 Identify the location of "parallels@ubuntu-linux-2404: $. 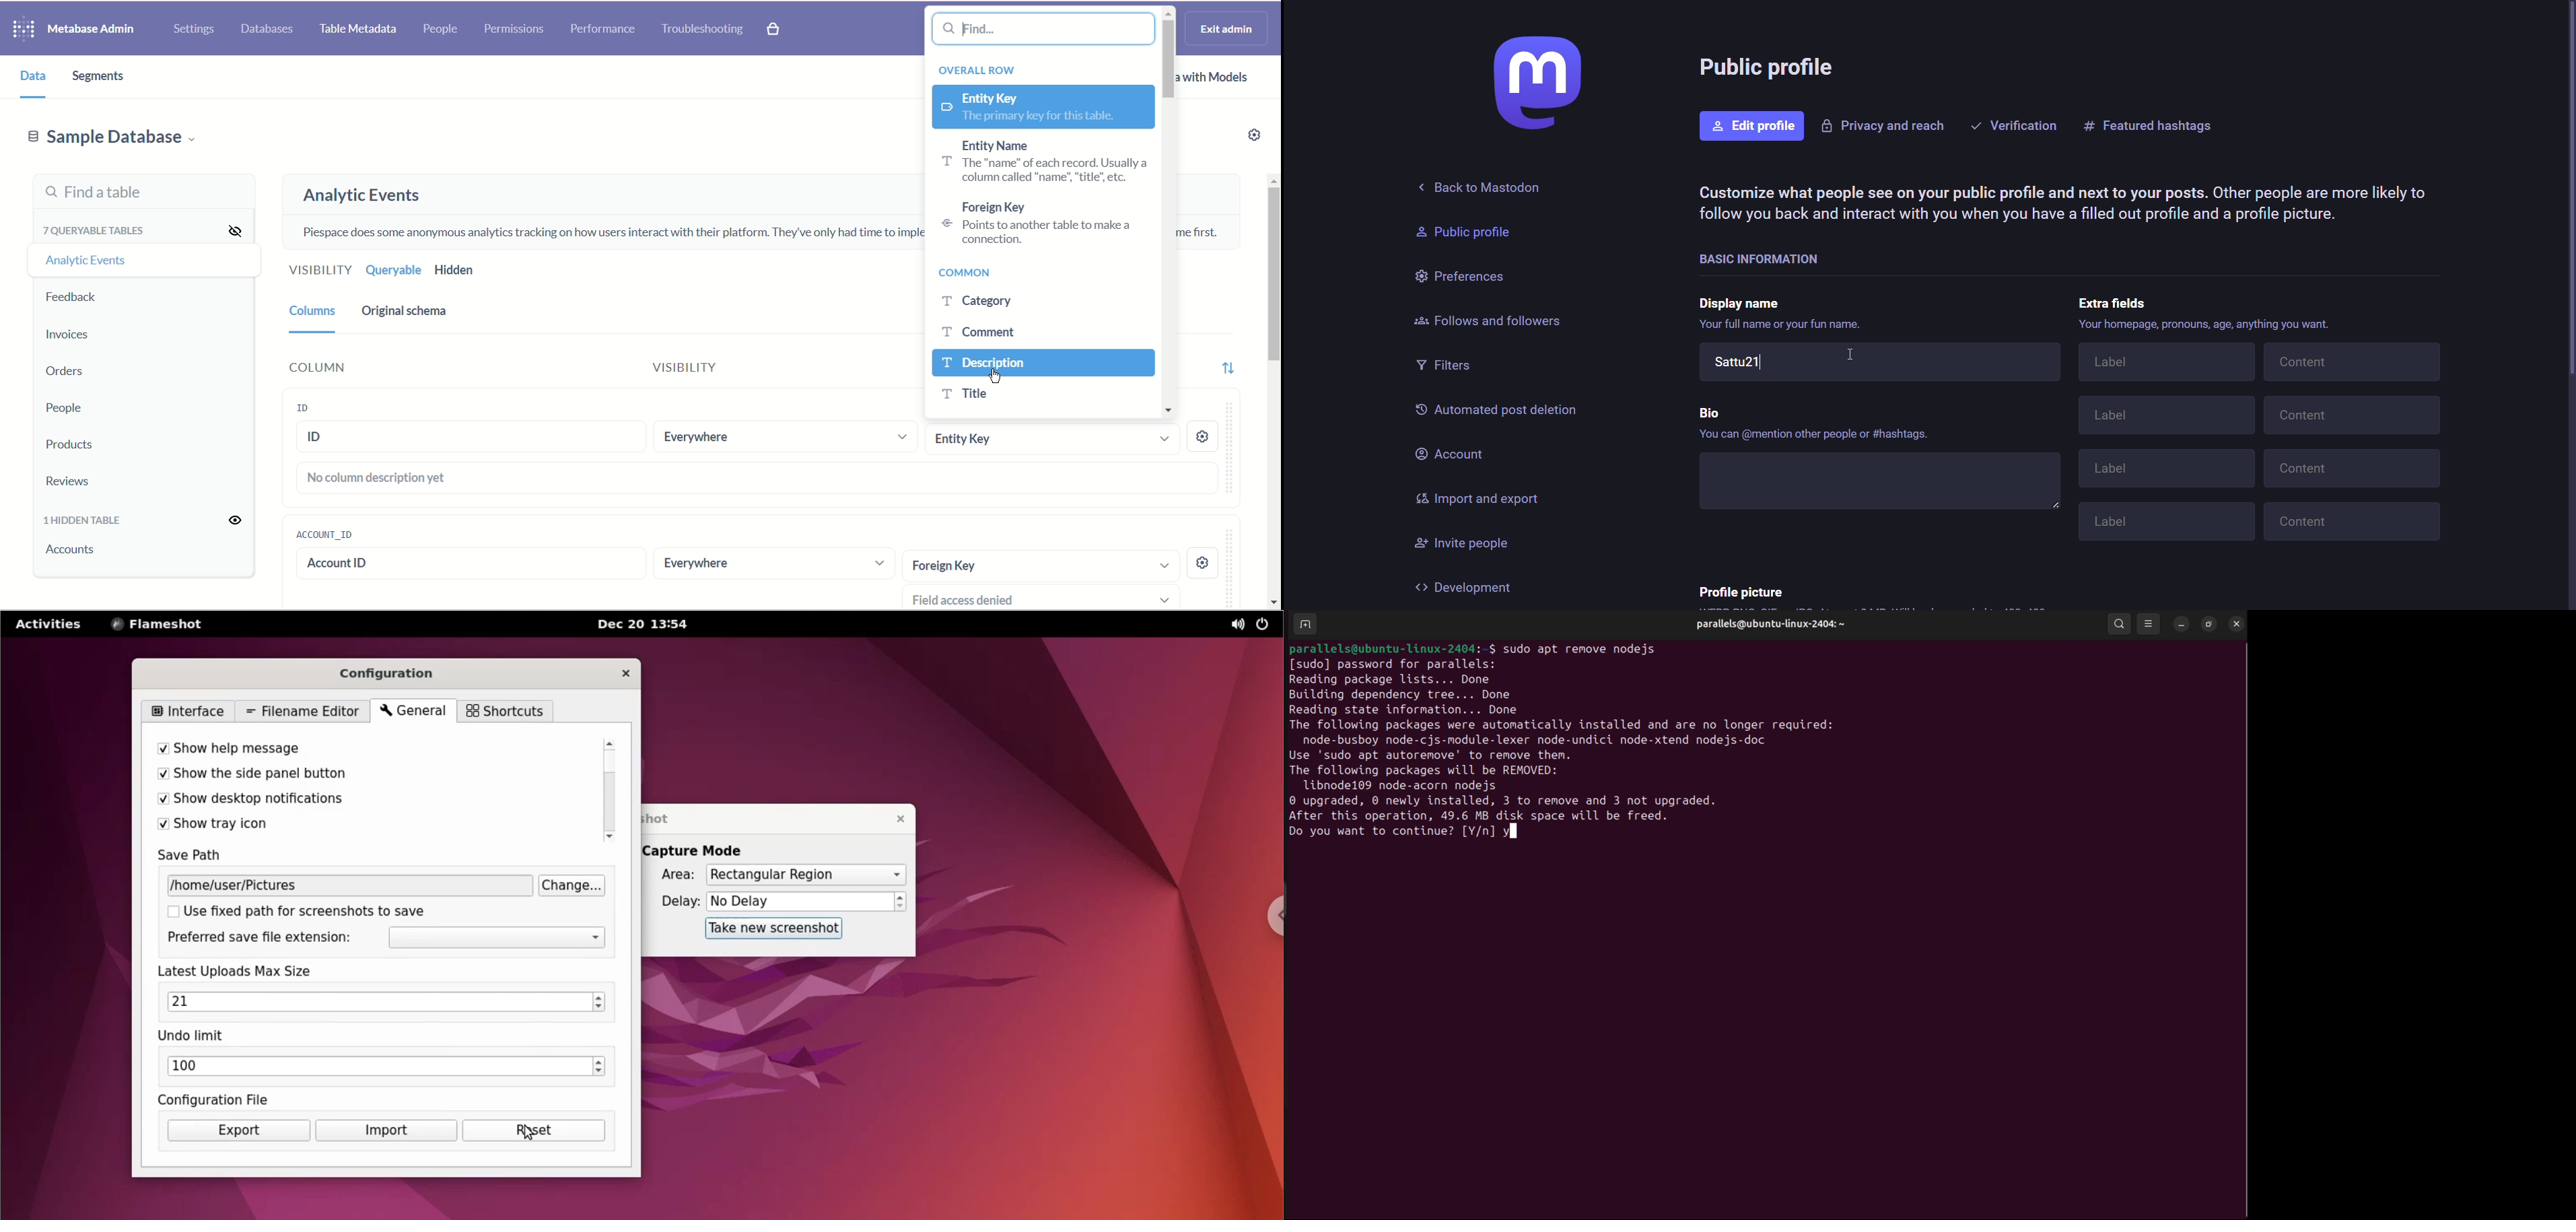
(1394, 645).